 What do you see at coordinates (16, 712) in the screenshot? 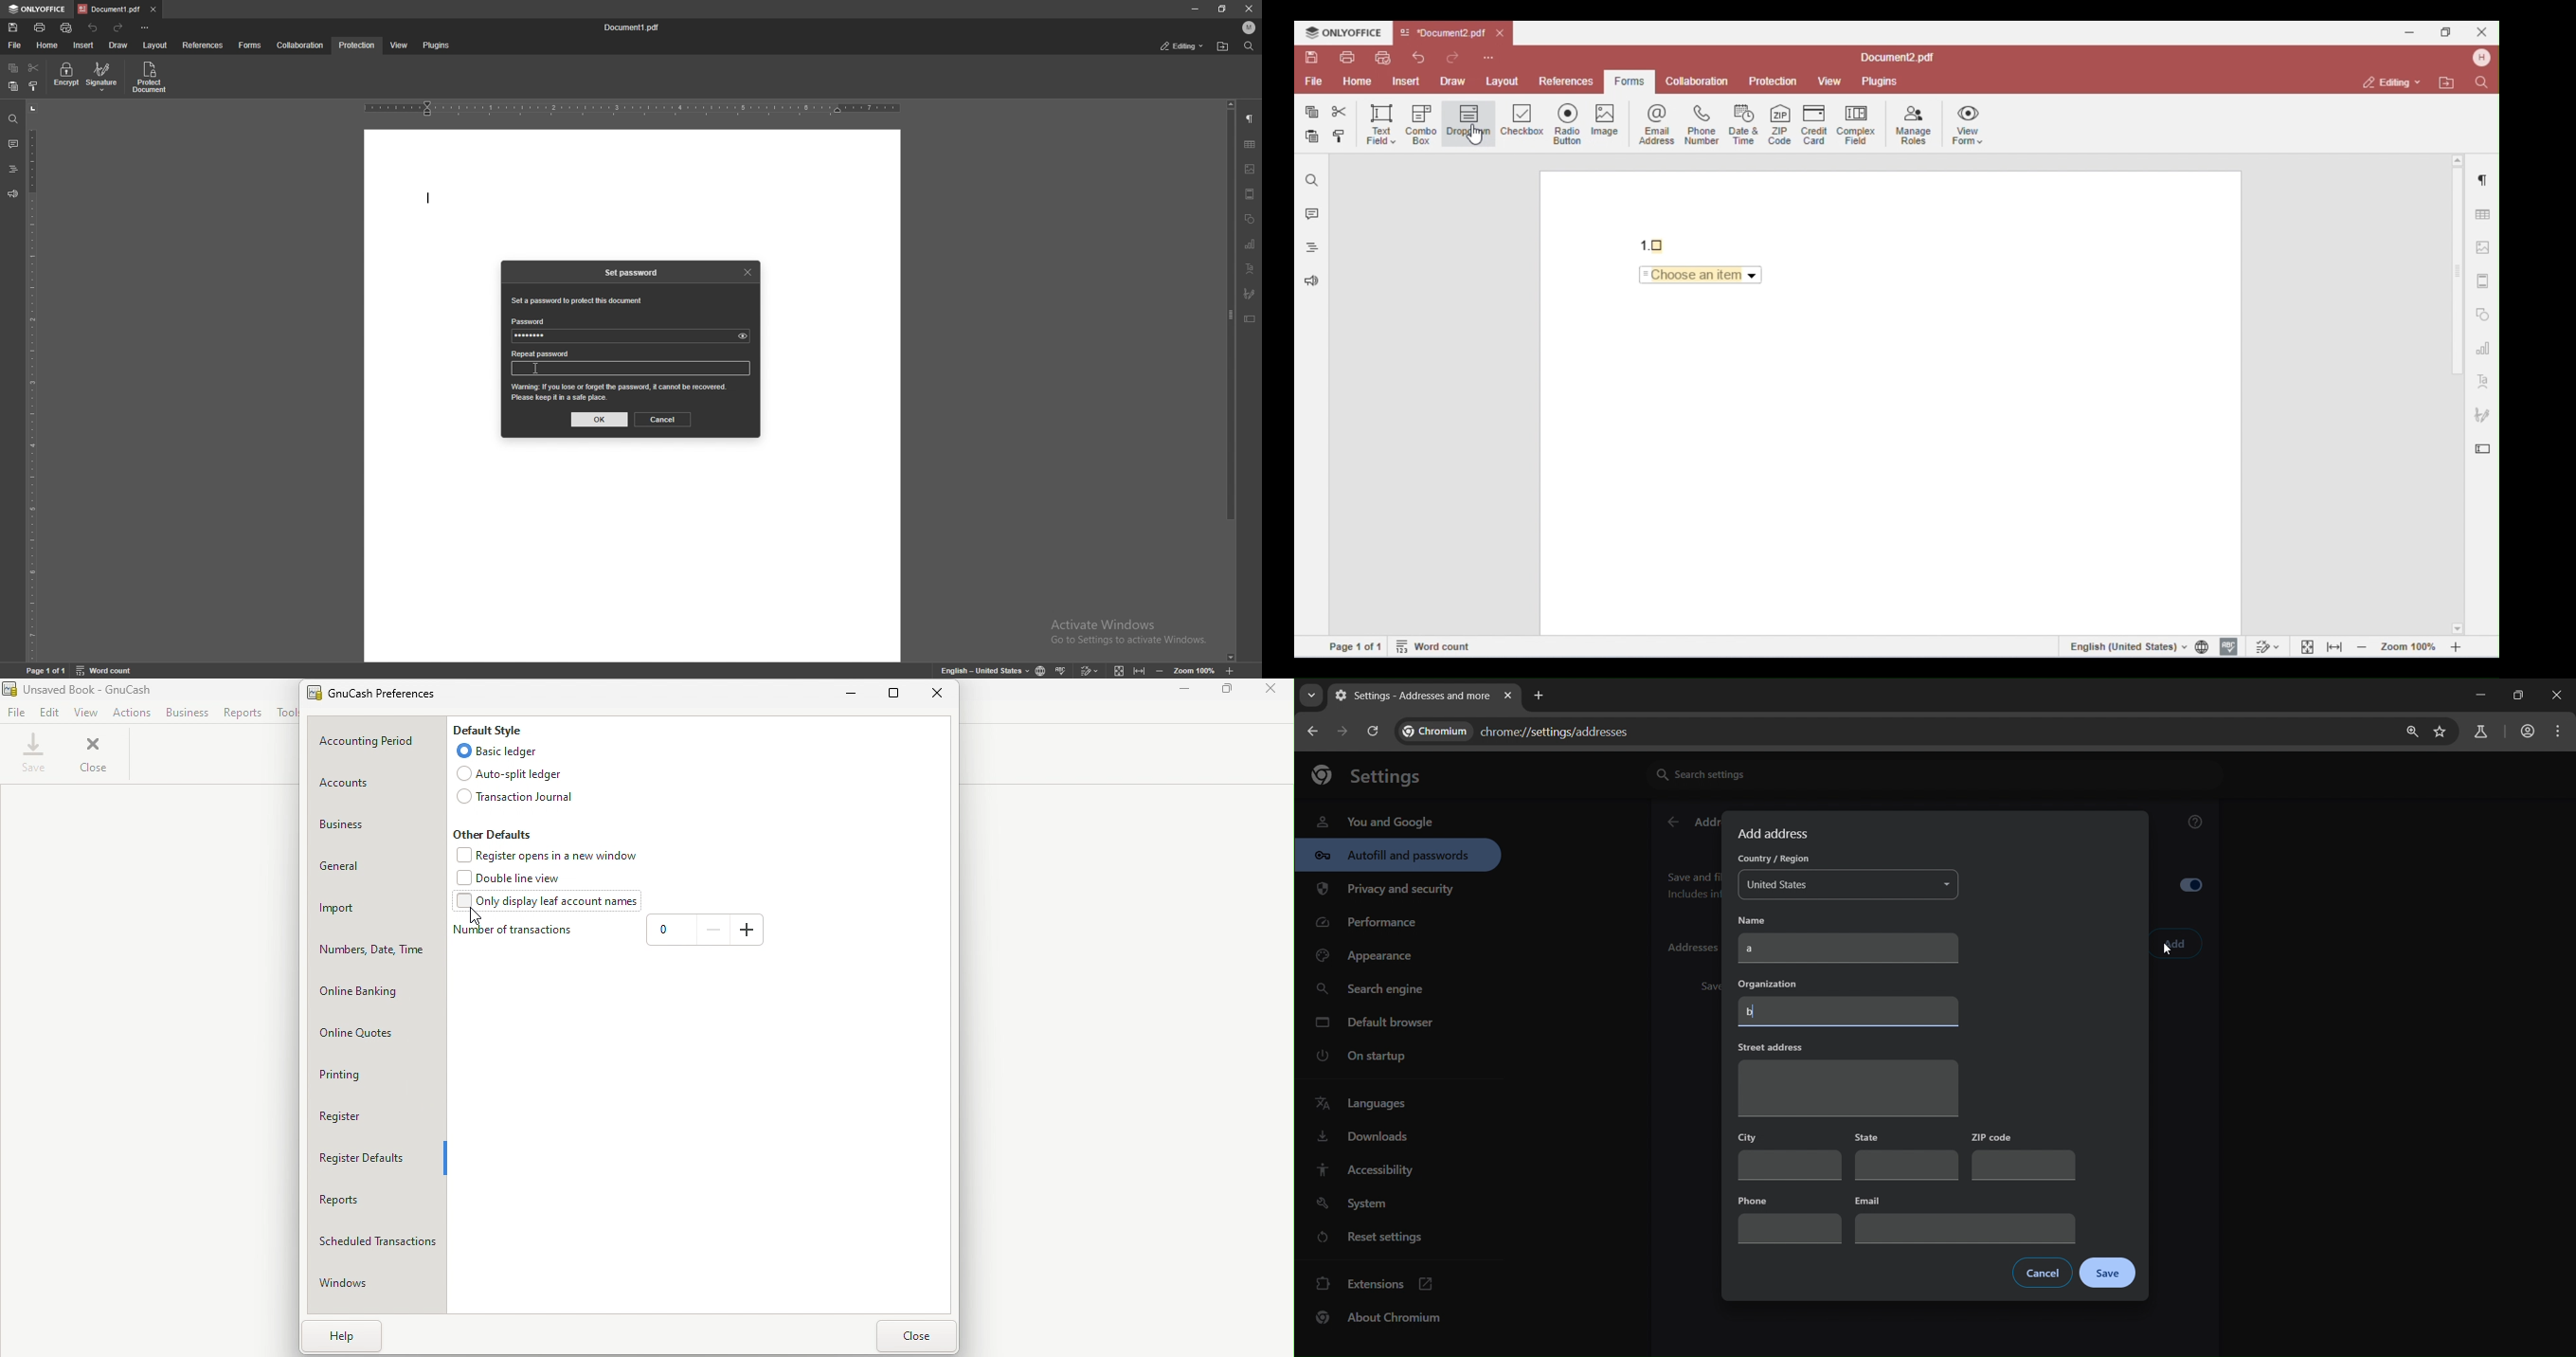
I see `File` at bounding box center [16, 712].